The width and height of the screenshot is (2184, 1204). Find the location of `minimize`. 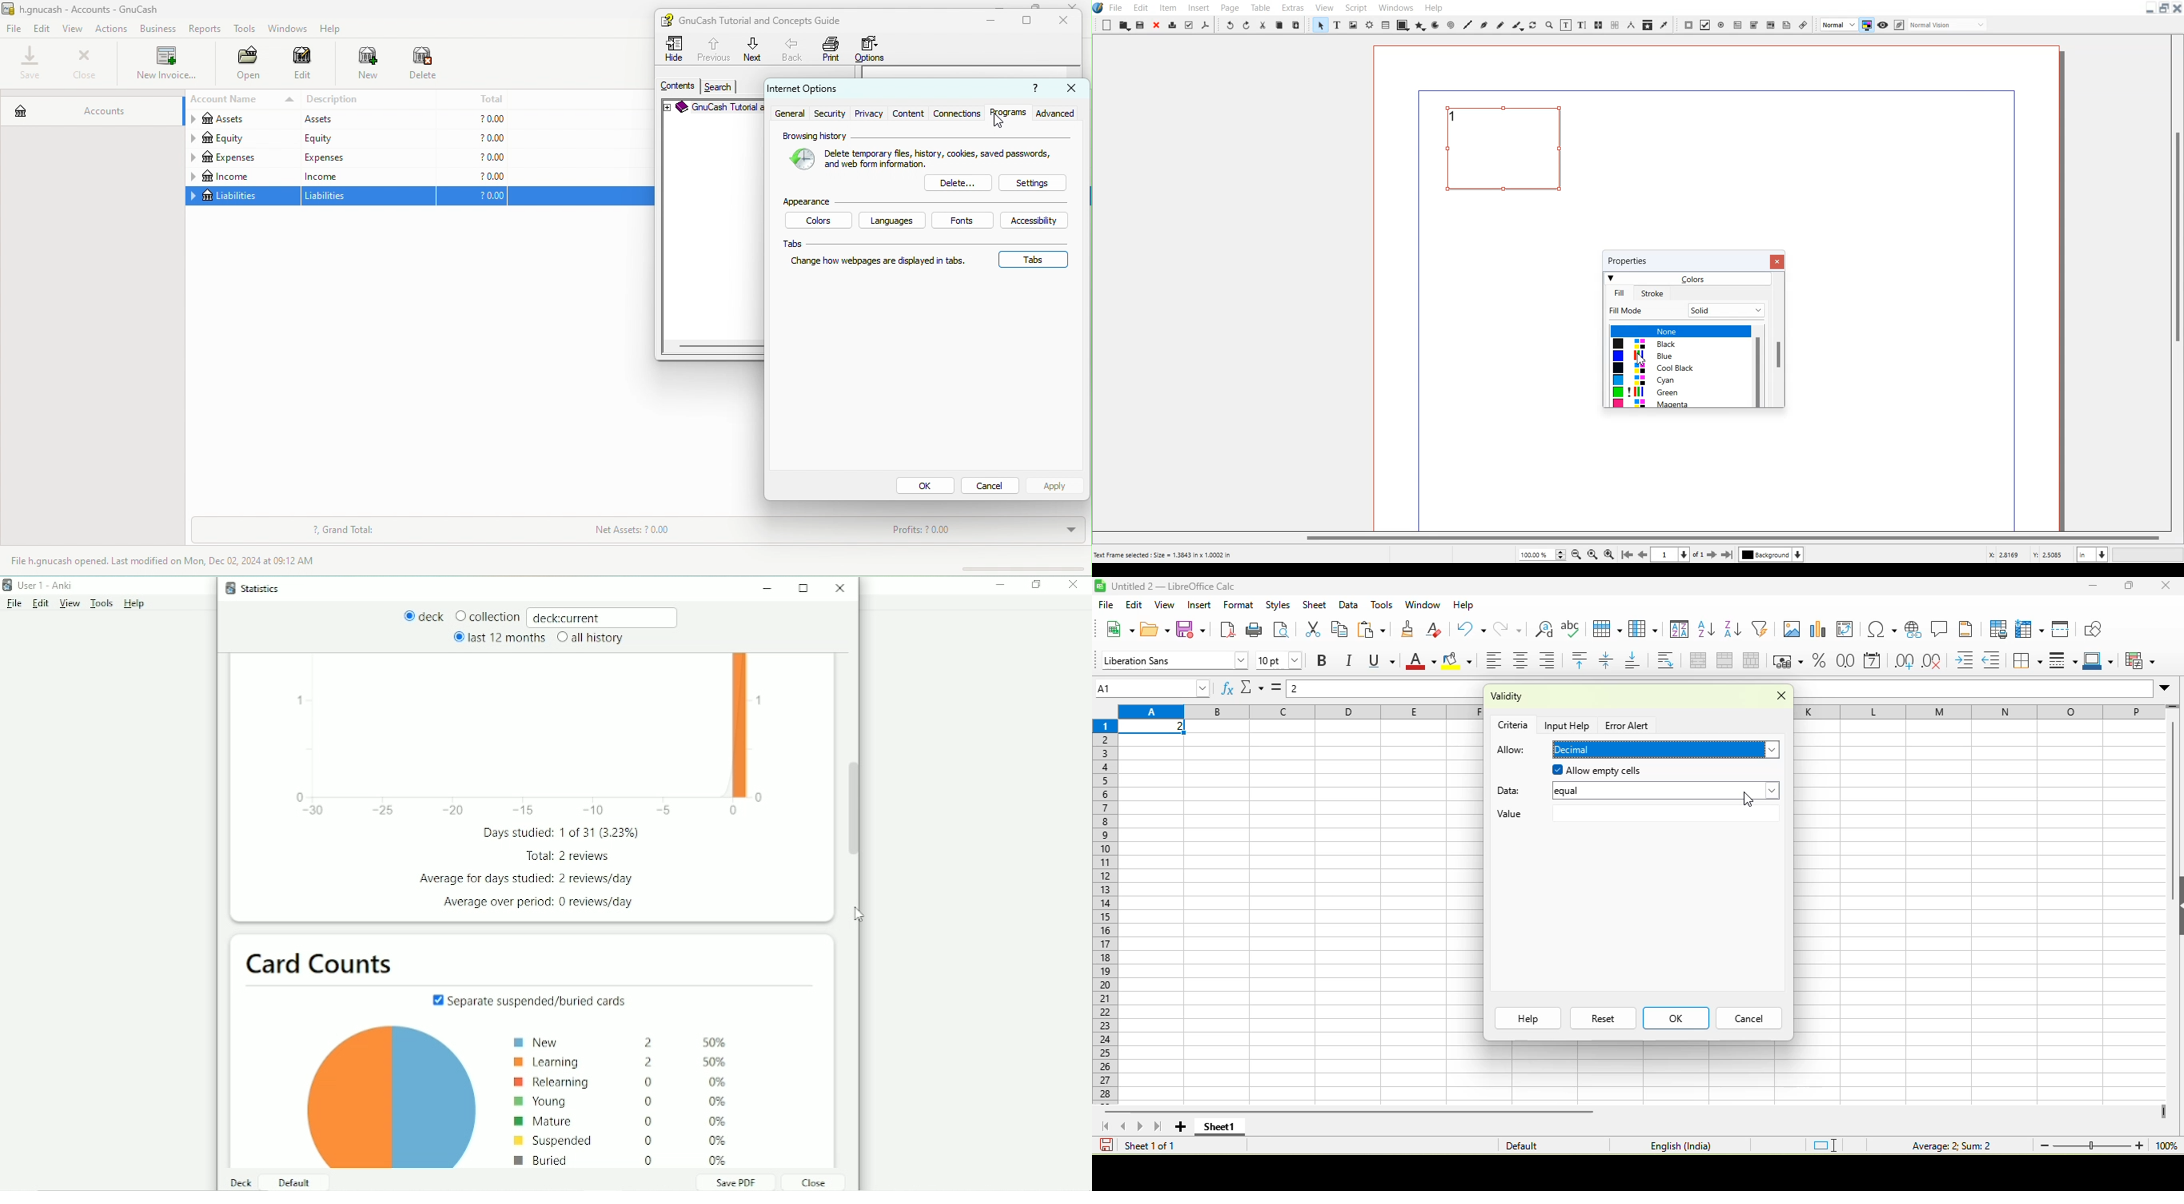

minimize is located at coordinates (1003, 4).